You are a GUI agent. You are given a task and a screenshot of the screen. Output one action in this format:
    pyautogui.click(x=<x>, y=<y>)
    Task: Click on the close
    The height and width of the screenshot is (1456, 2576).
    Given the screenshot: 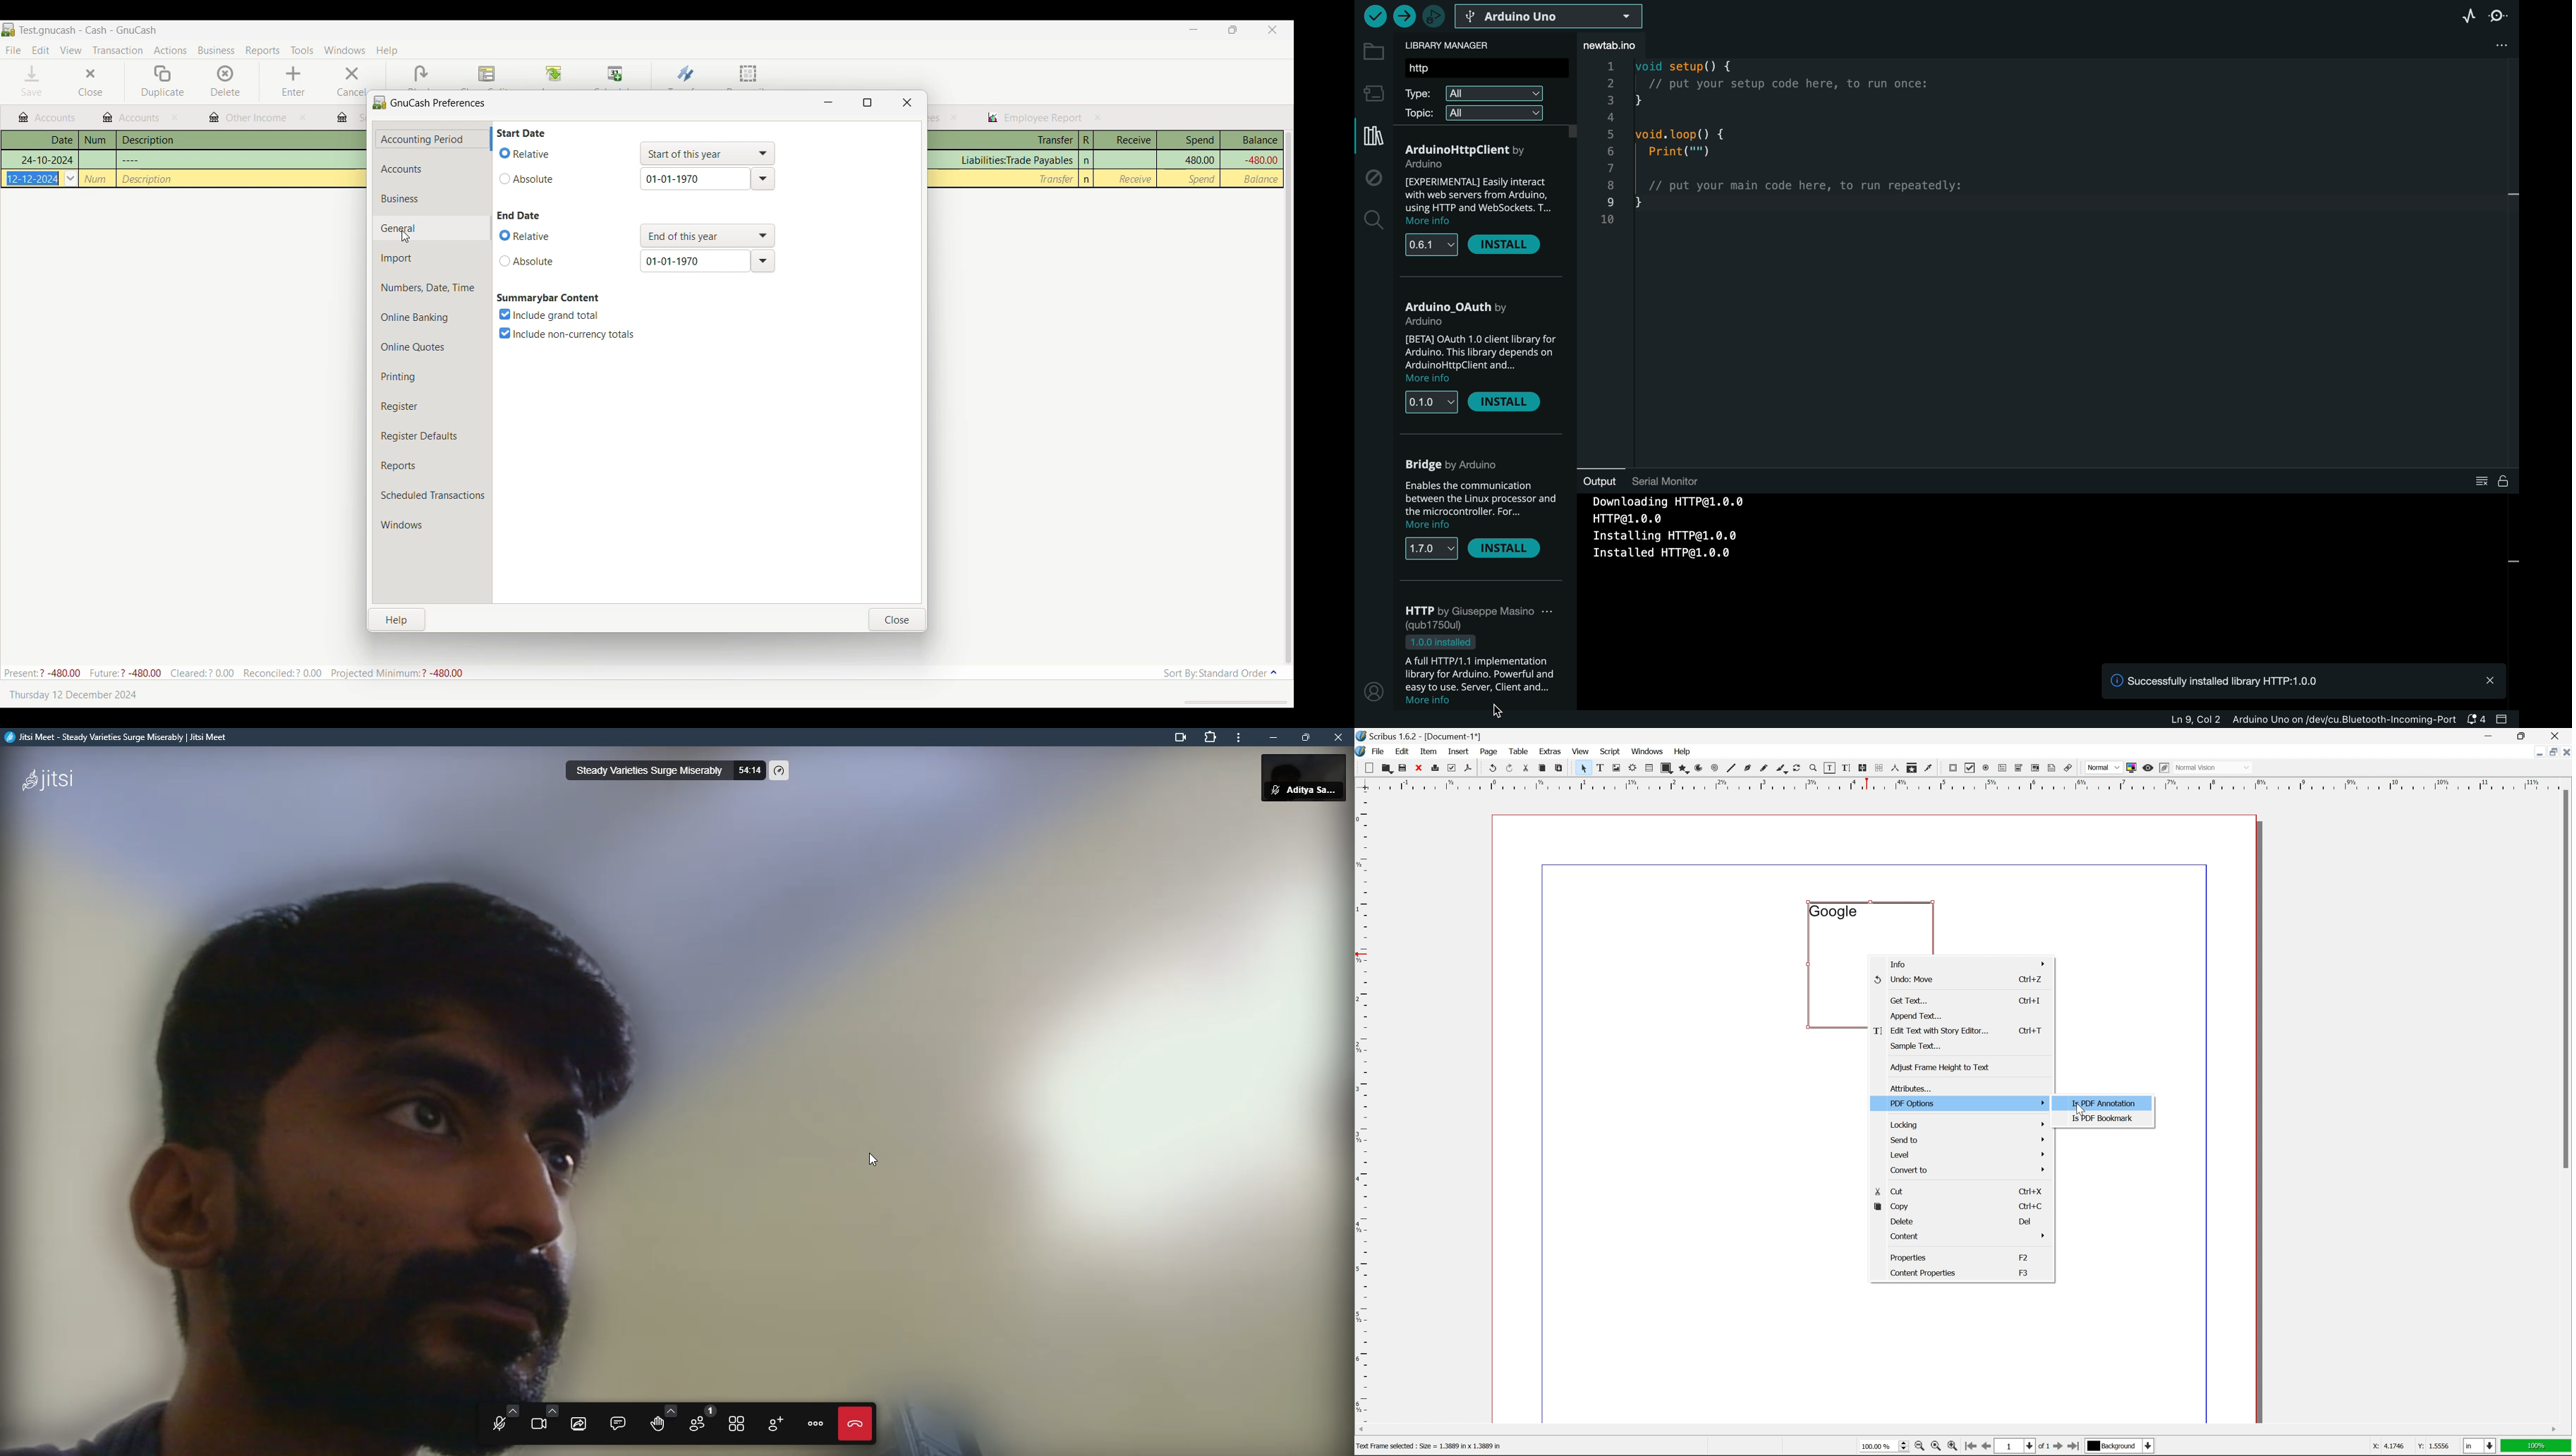 What is the action you would take?
    pyautogui.click(x=1337, y=737)
    